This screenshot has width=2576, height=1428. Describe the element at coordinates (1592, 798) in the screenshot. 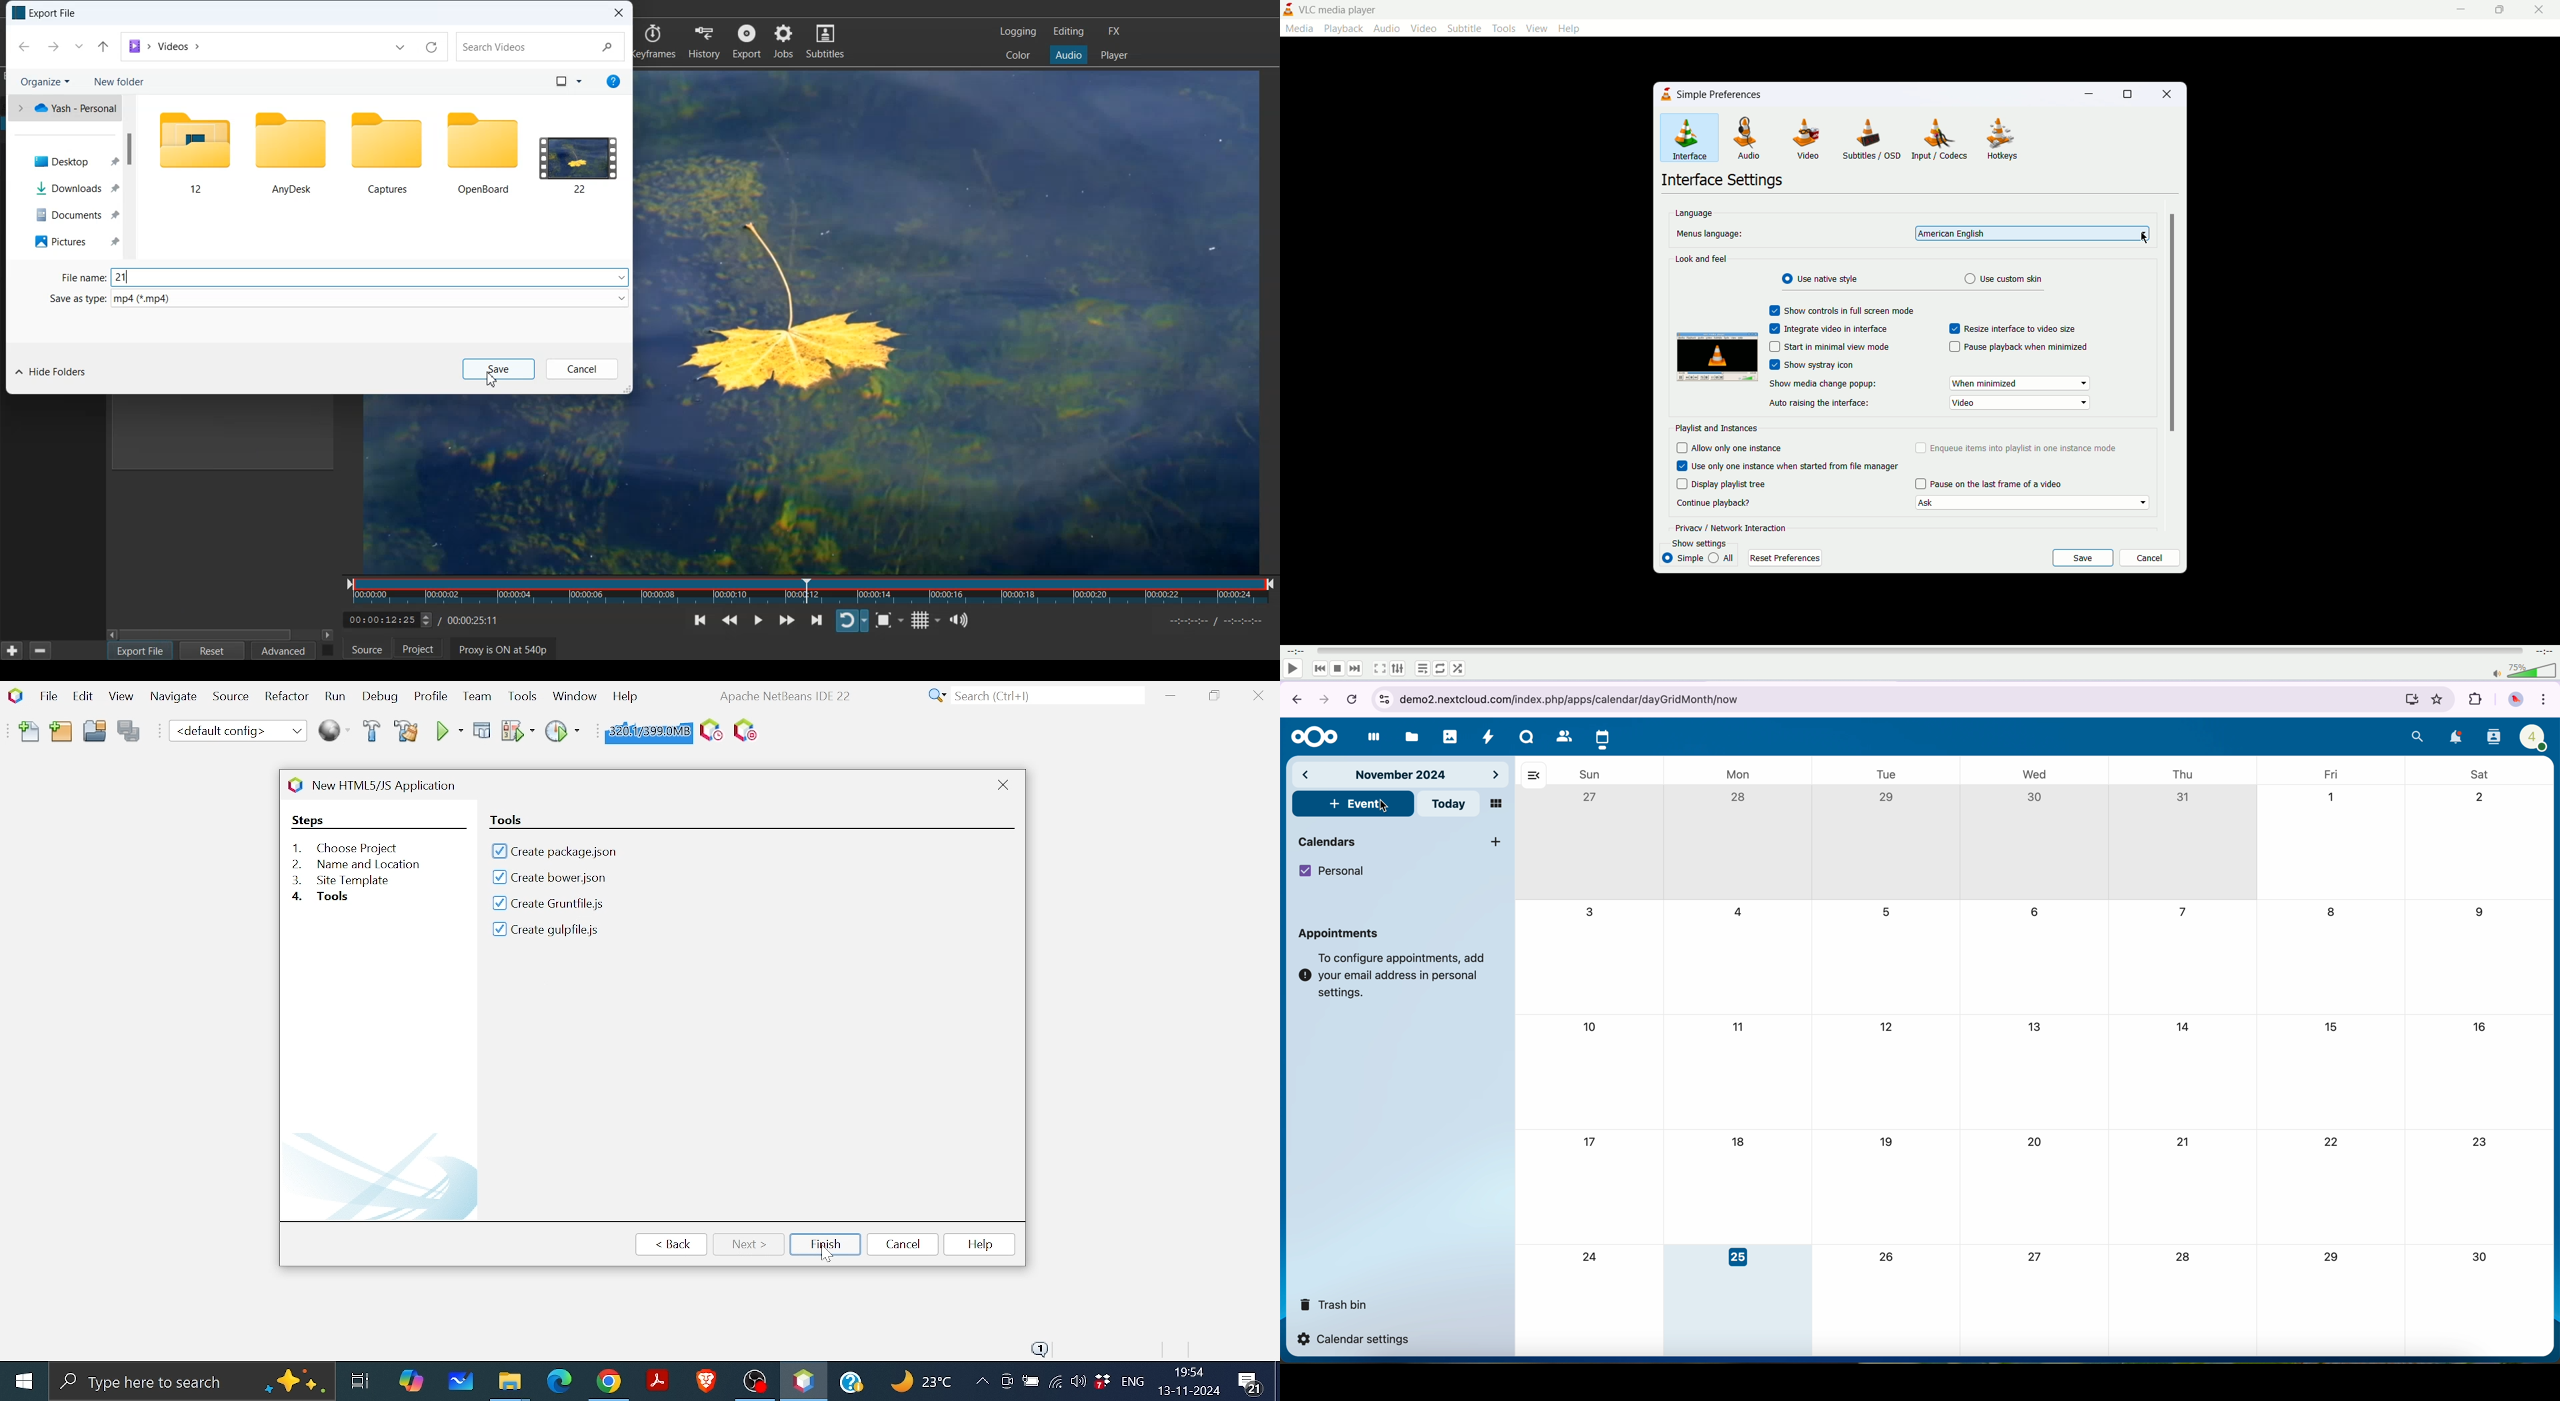

I see `27` at that location.